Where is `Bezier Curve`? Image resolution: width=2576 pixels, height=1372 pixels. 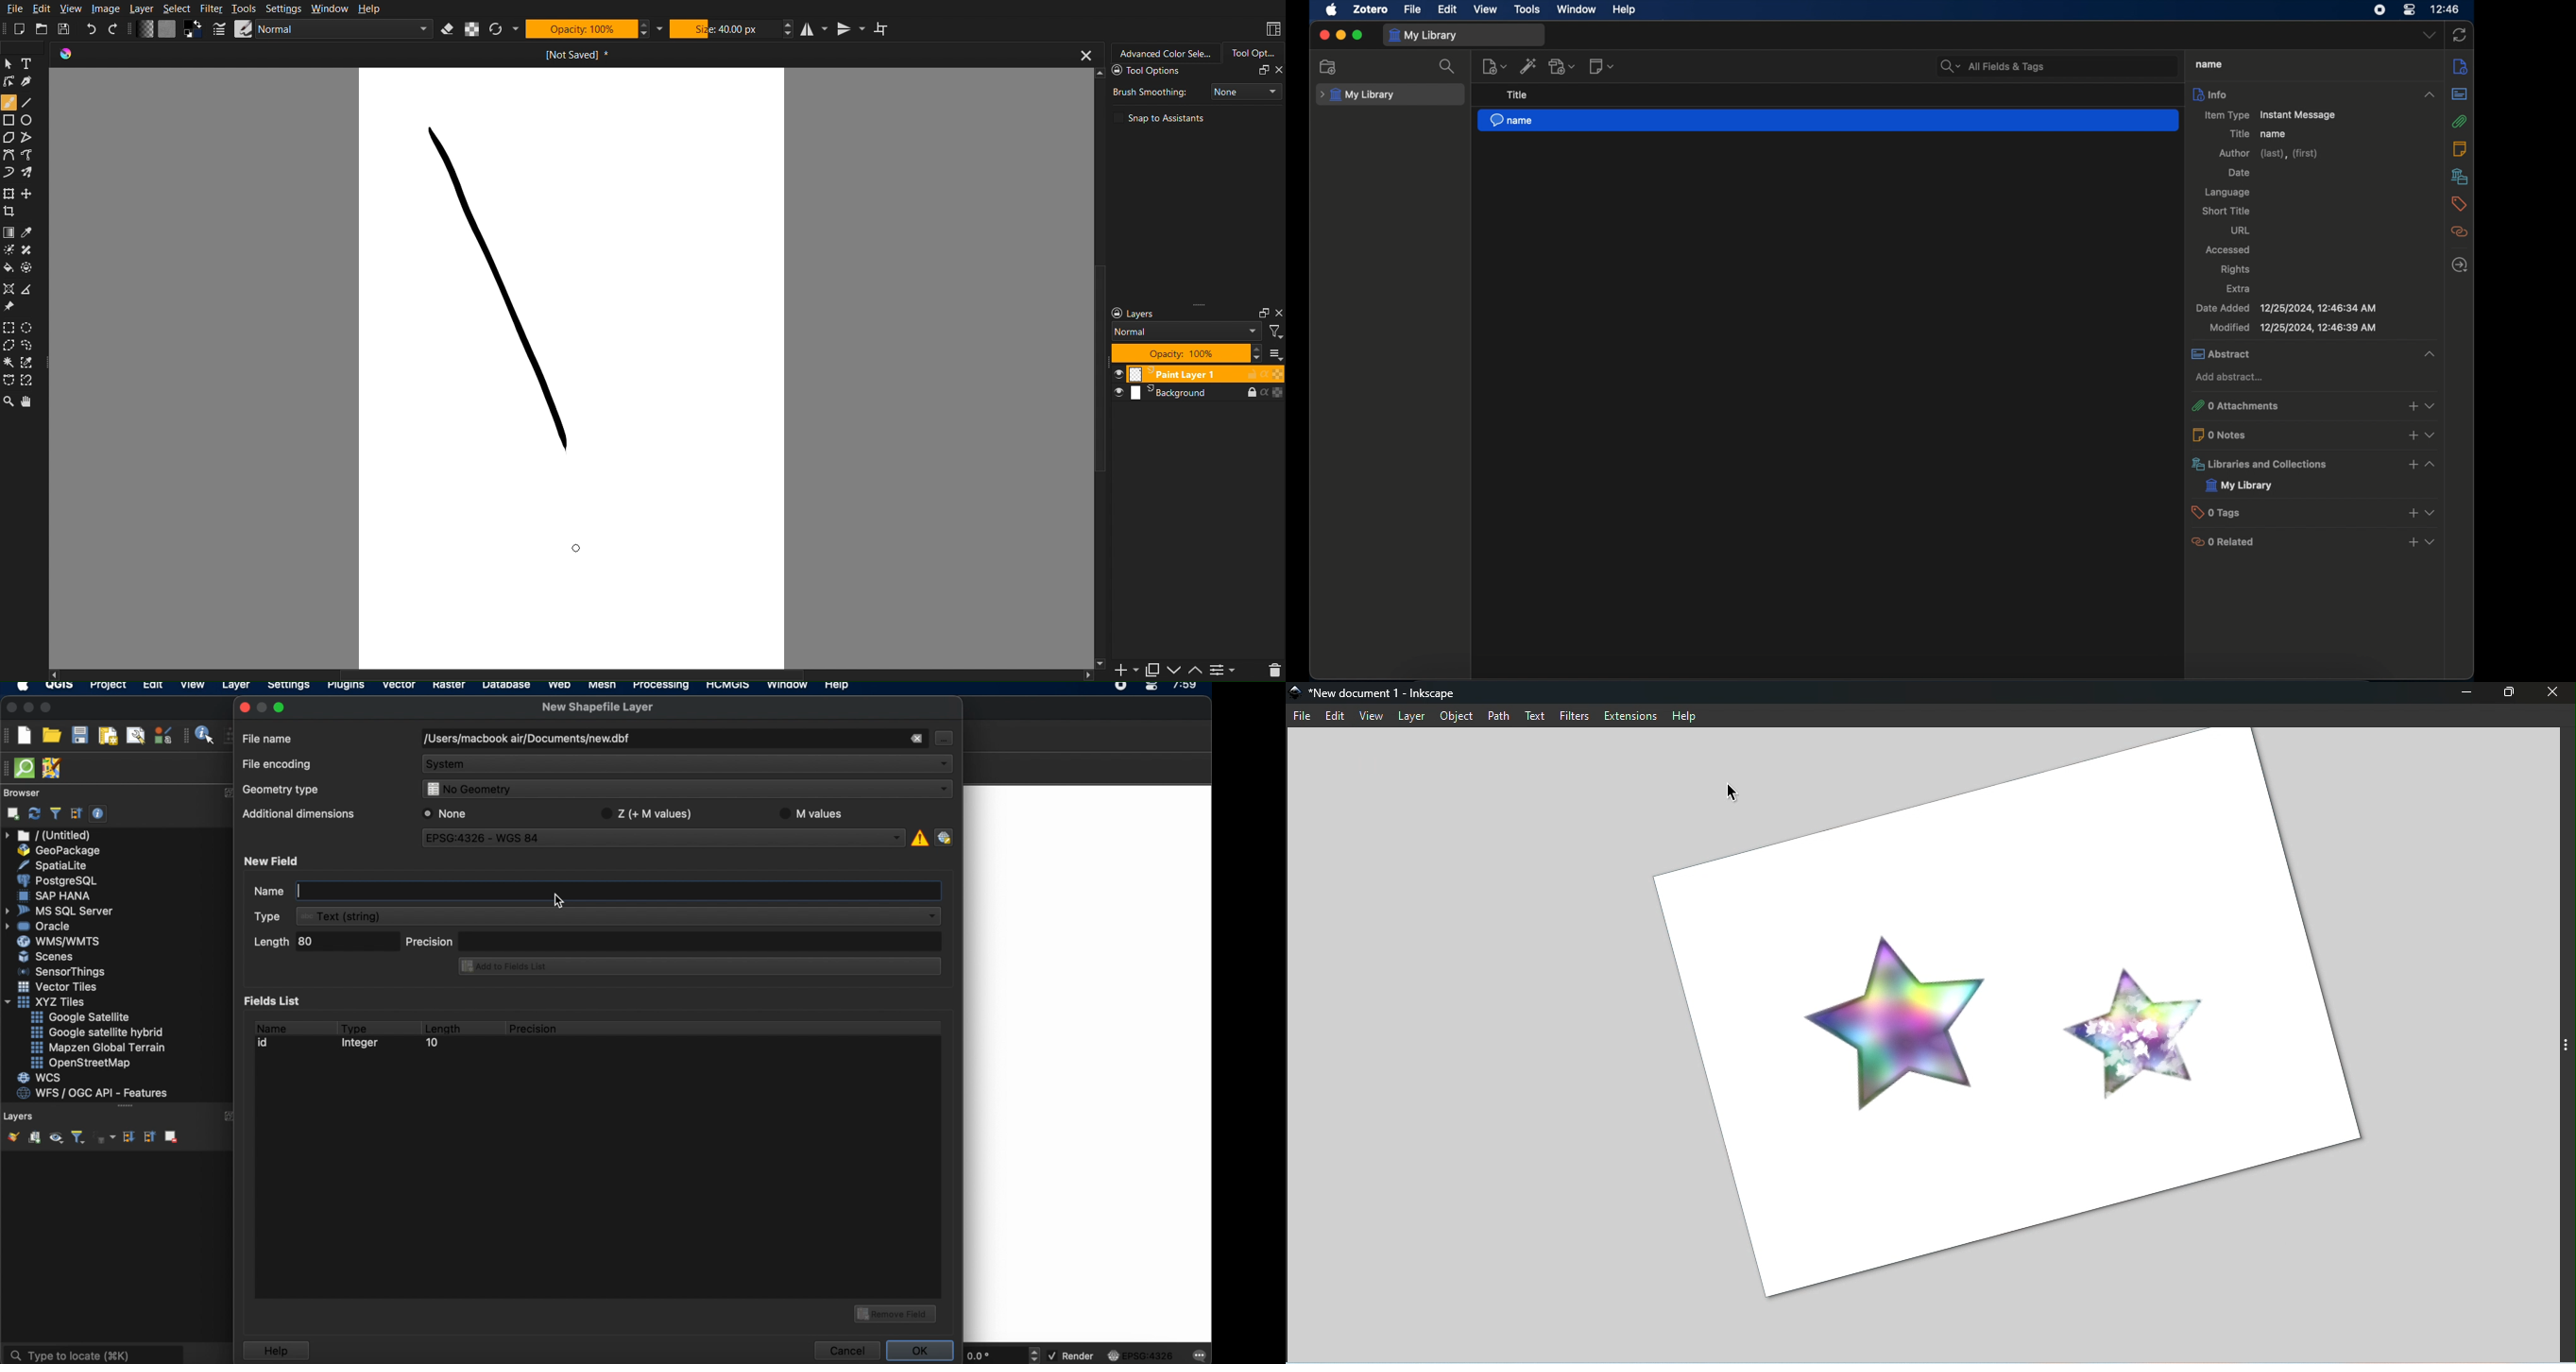 Bezier Curve is located at coordinates (33, 156).